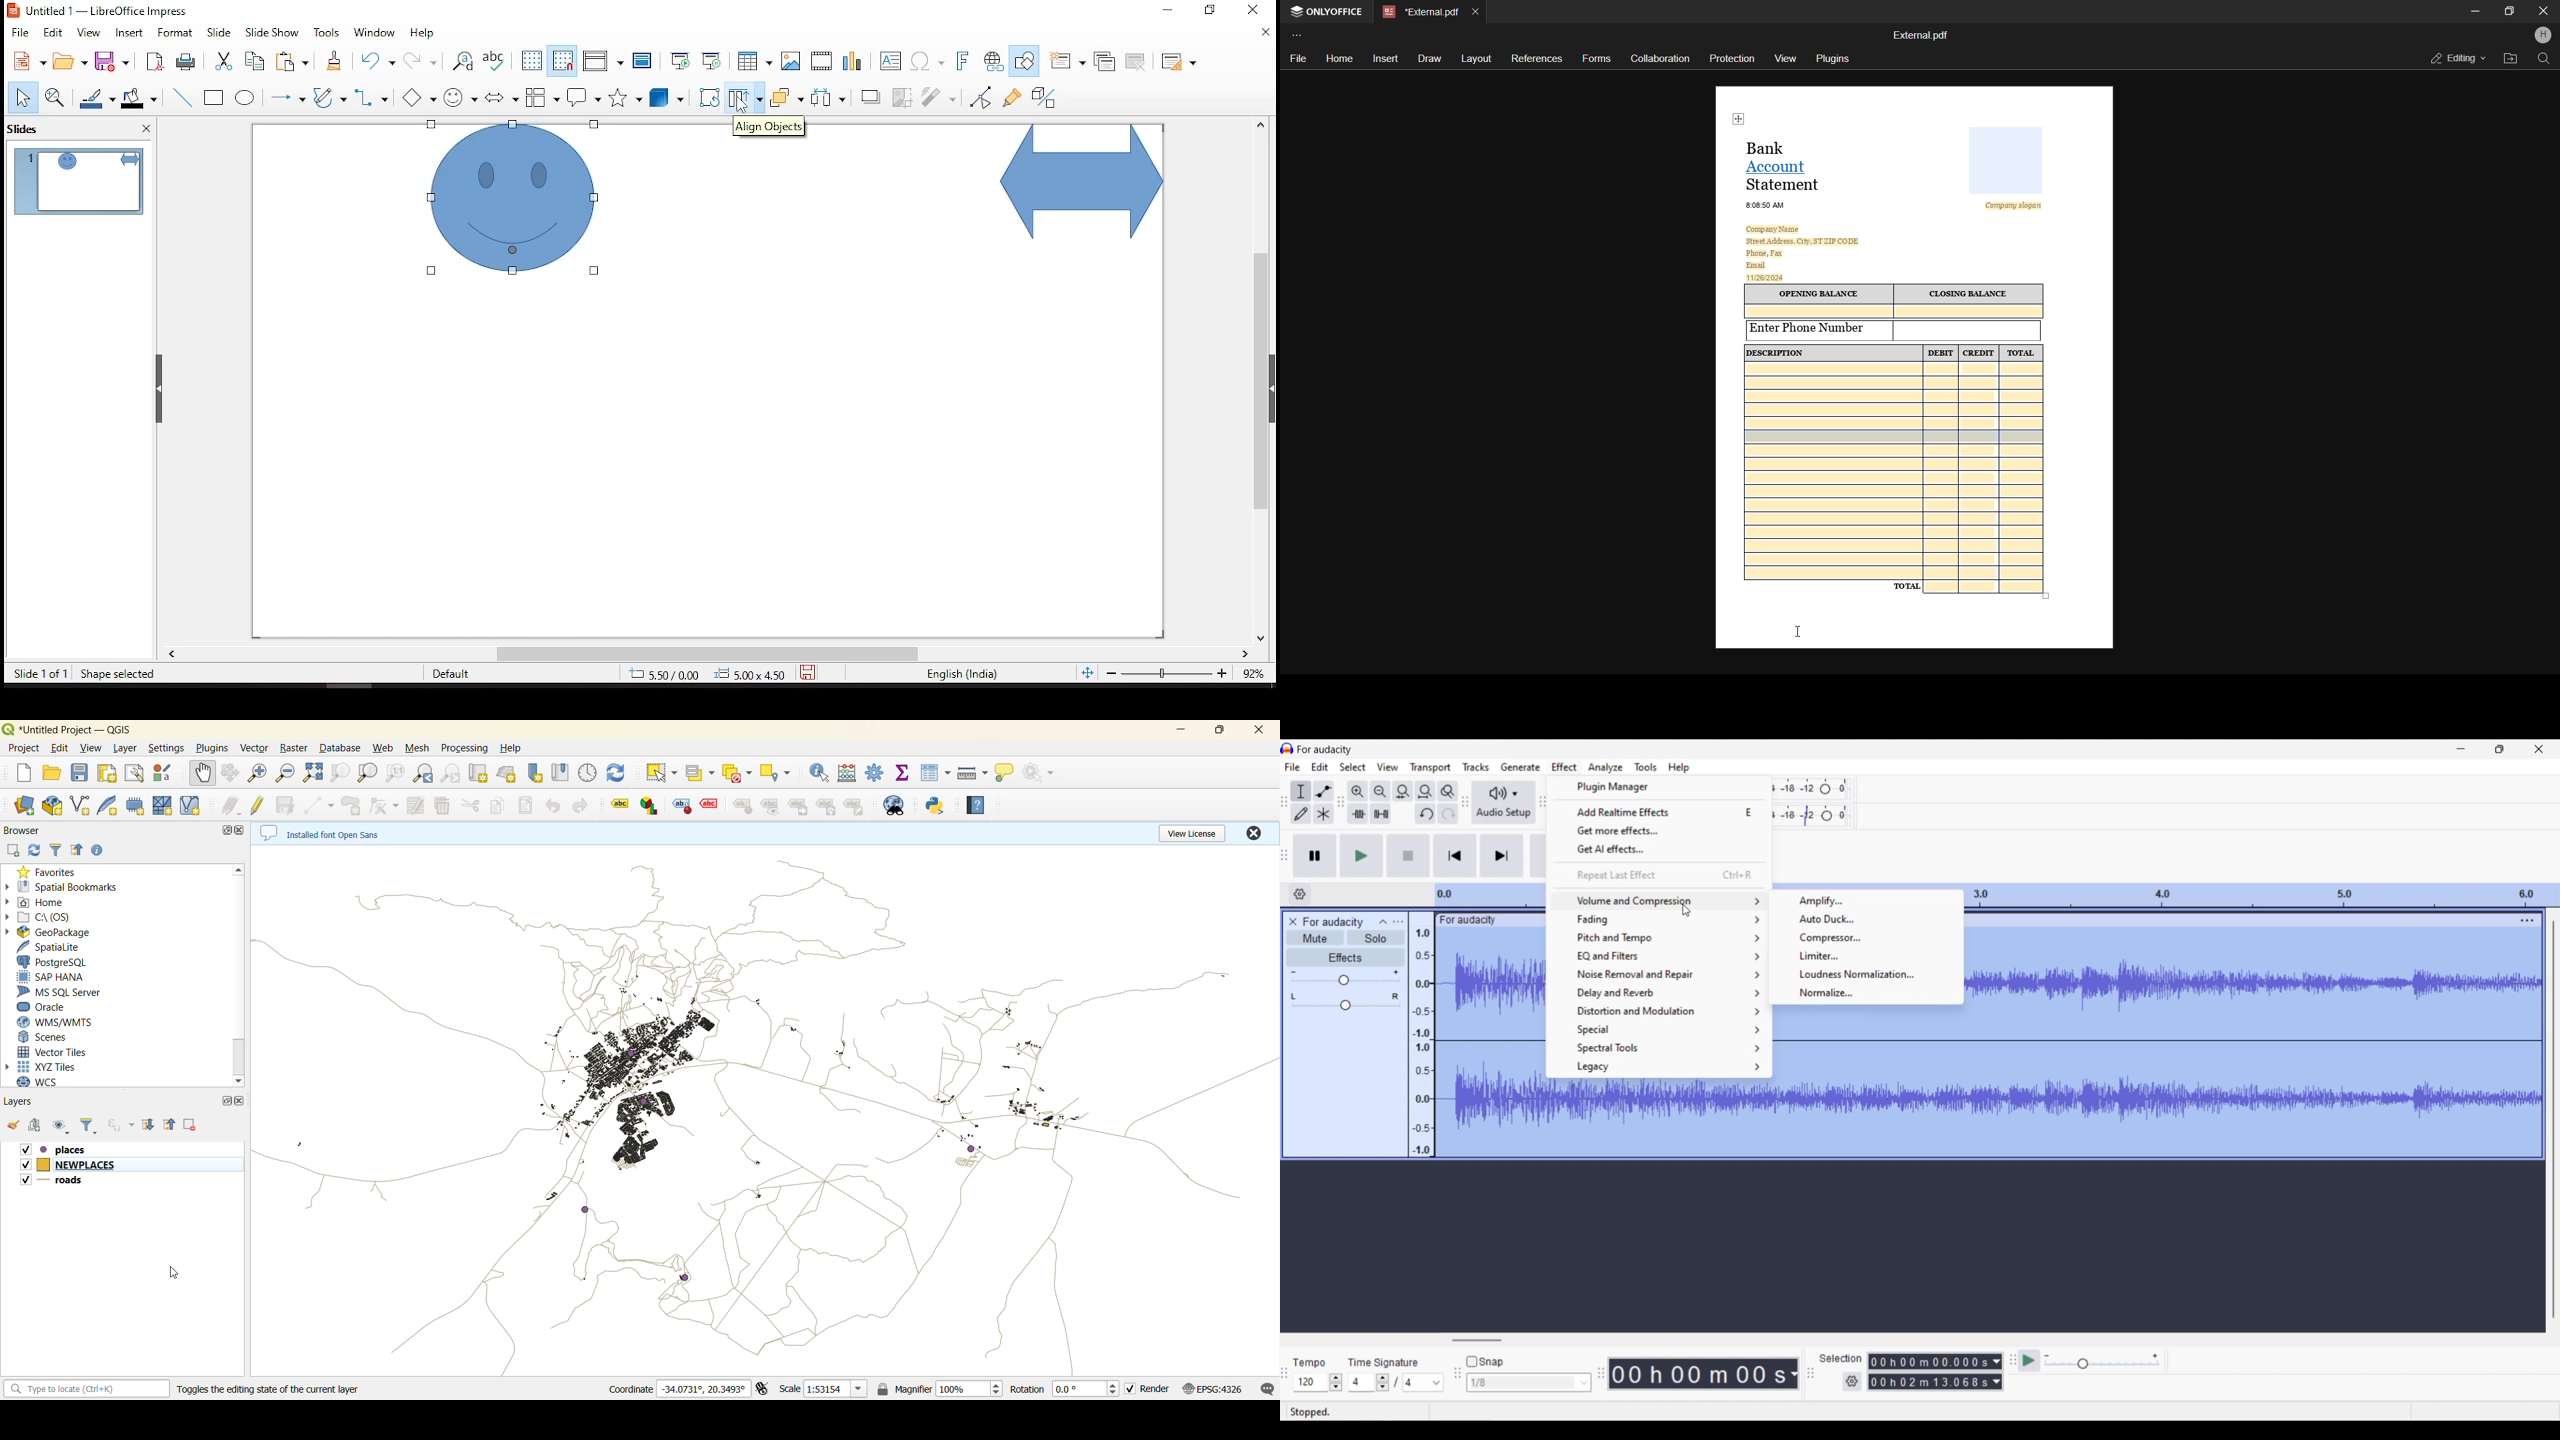 This screenshot has height=1456, width=2576. I want to click on ‘Company Name, so click(1775, 229).